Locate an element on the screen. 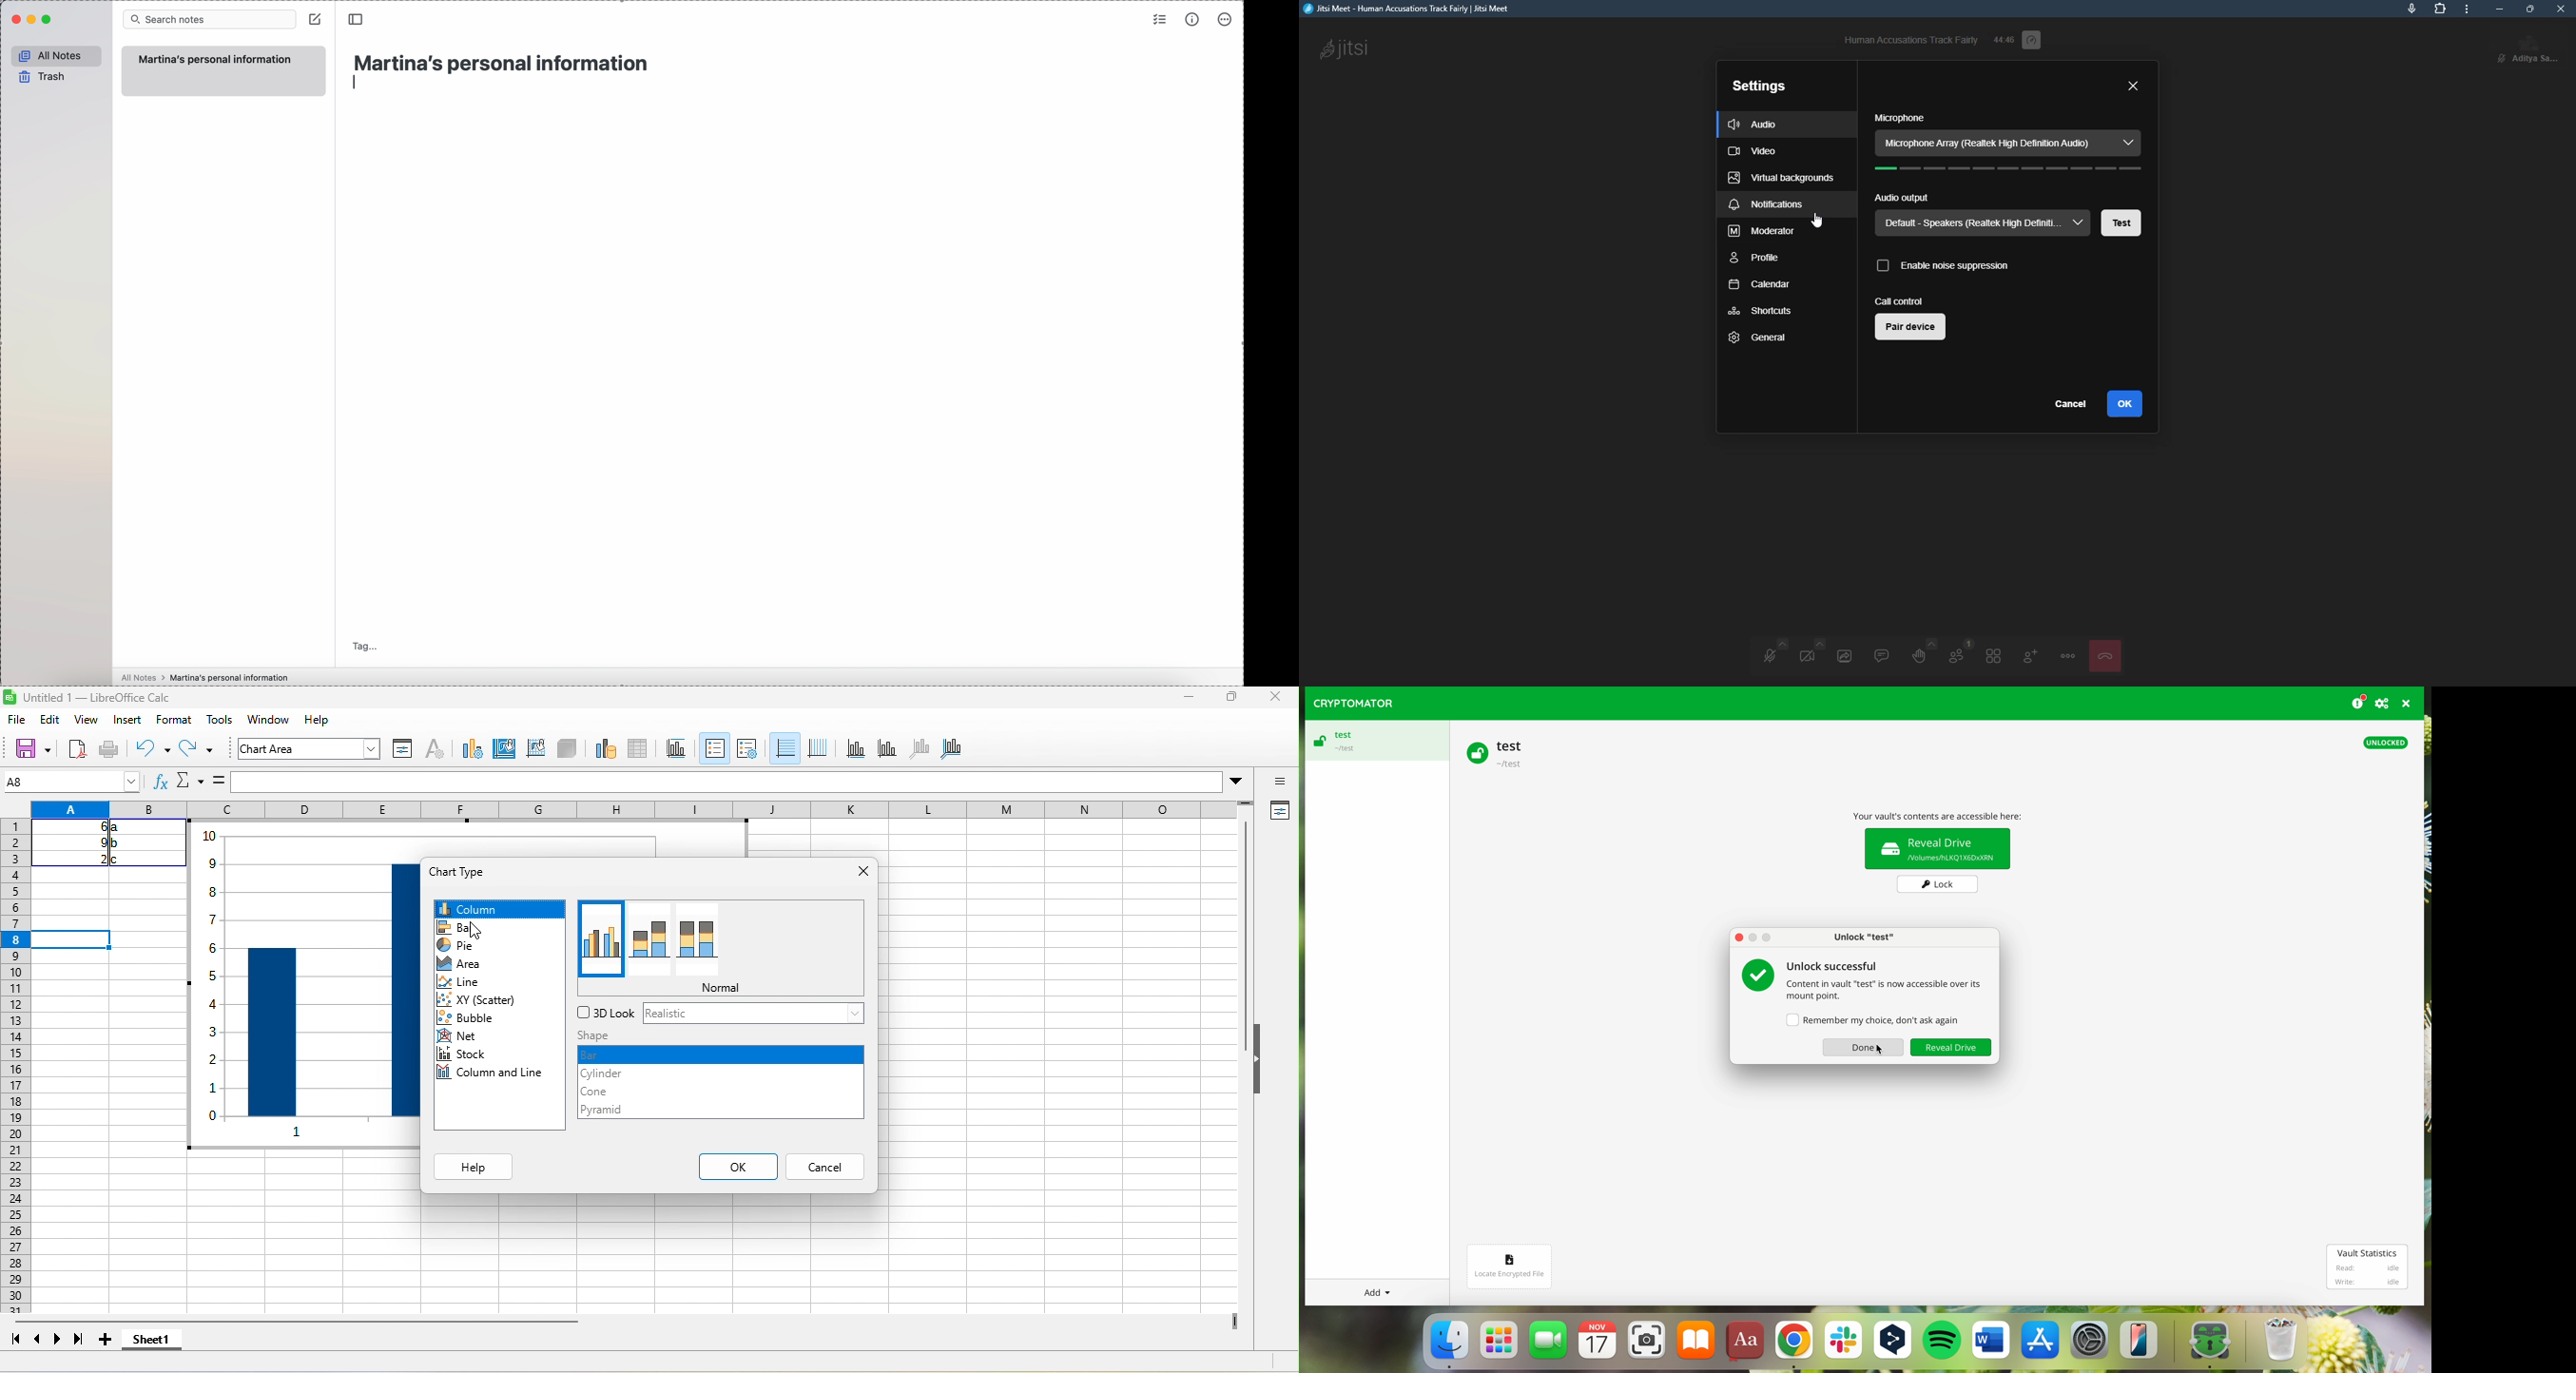  titles is located at coordinates (748, 749).